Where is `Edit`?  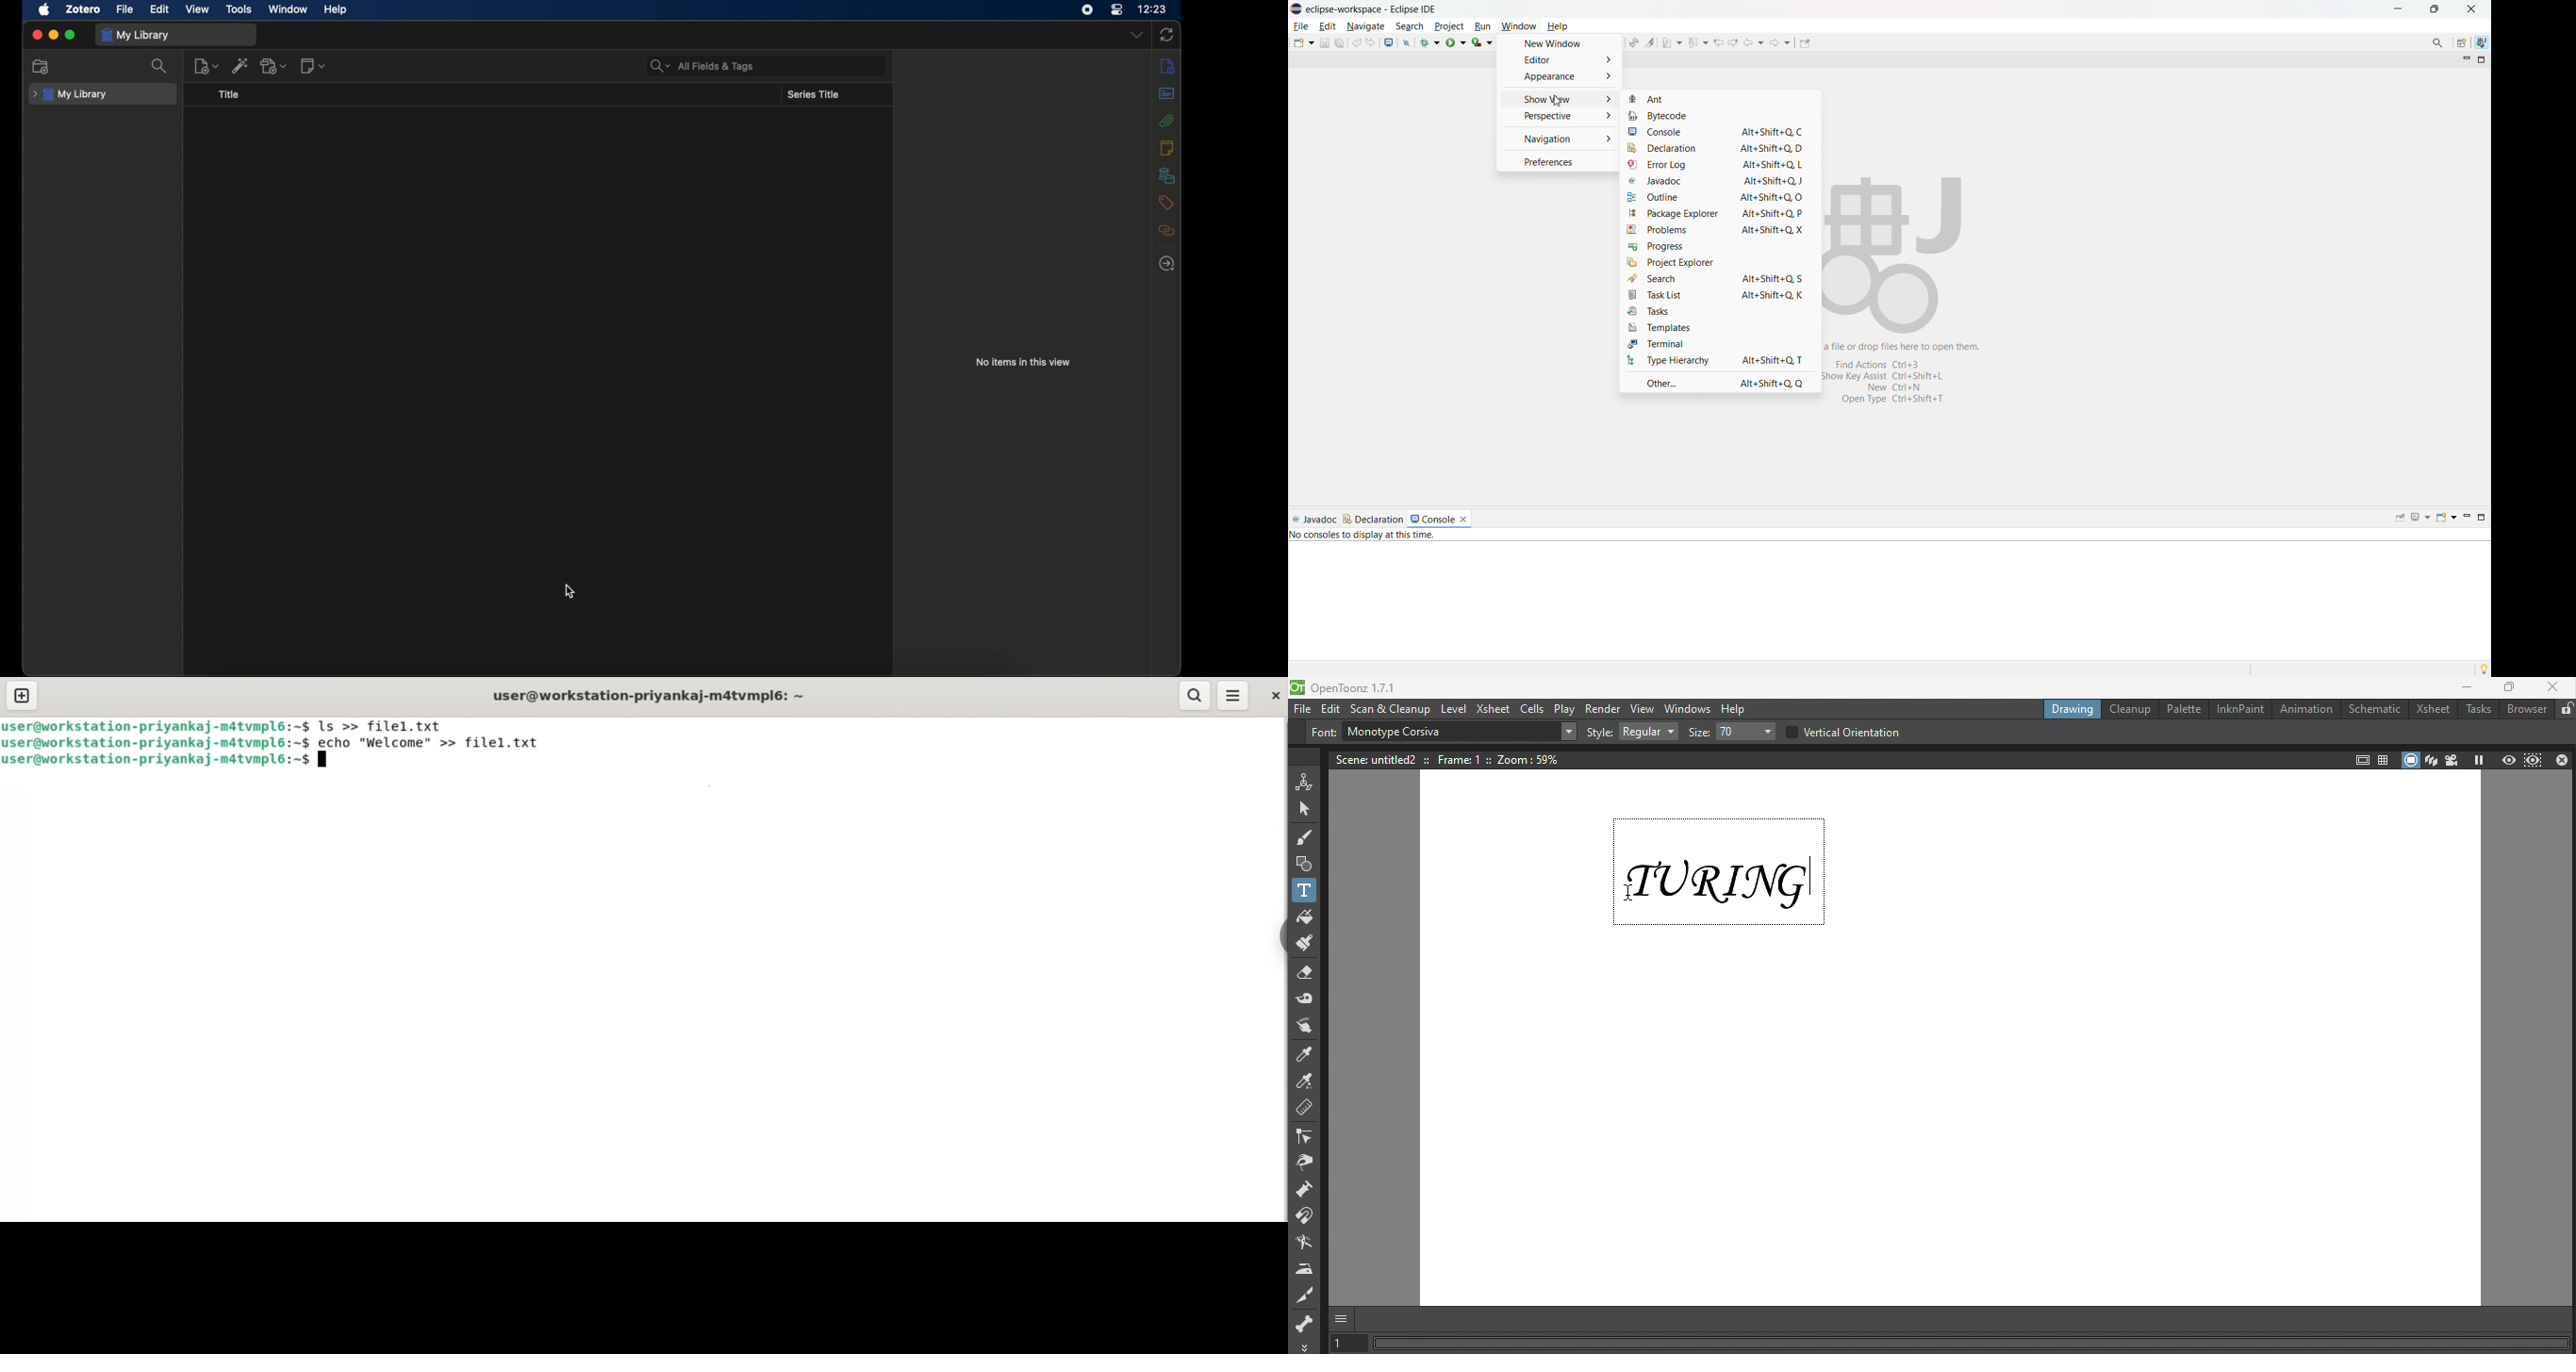
Edit is located at coordinates (1332, 708).